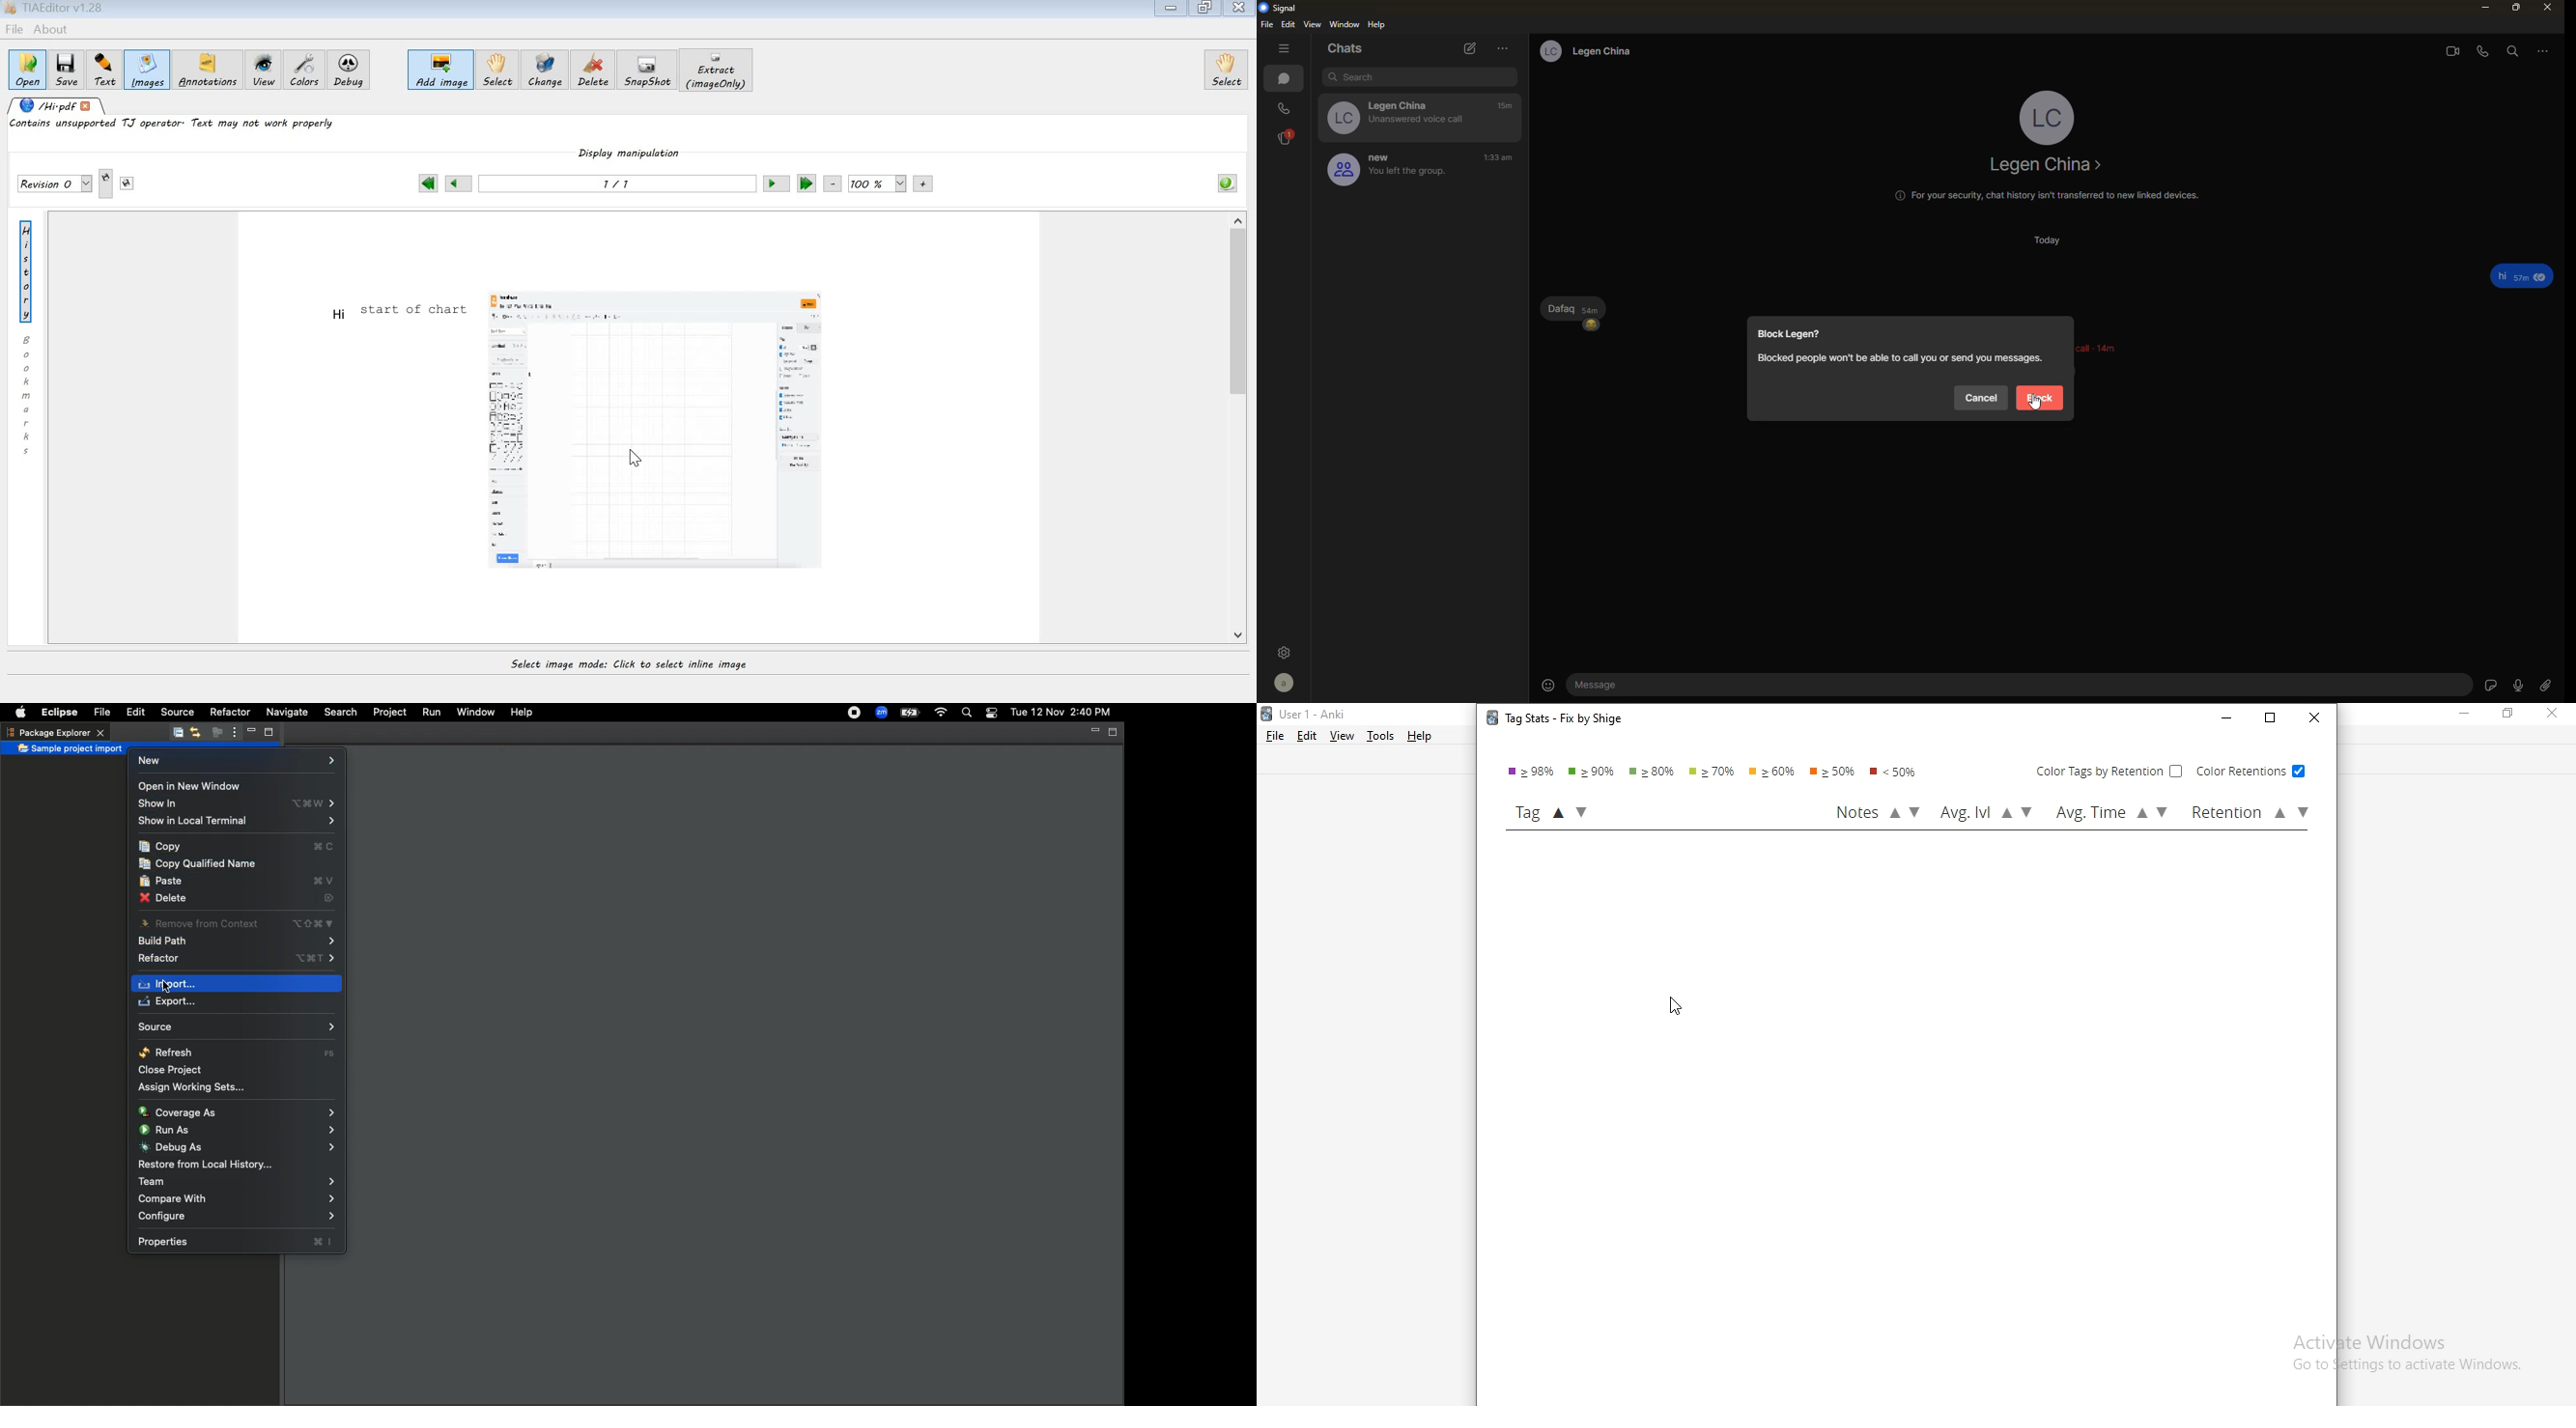 The width and height of the screenshot is (2576, 1428). What do you see at coordinates (235, 1027) in the screenshot?
I see `Source` at bounding box center [235, 1027].